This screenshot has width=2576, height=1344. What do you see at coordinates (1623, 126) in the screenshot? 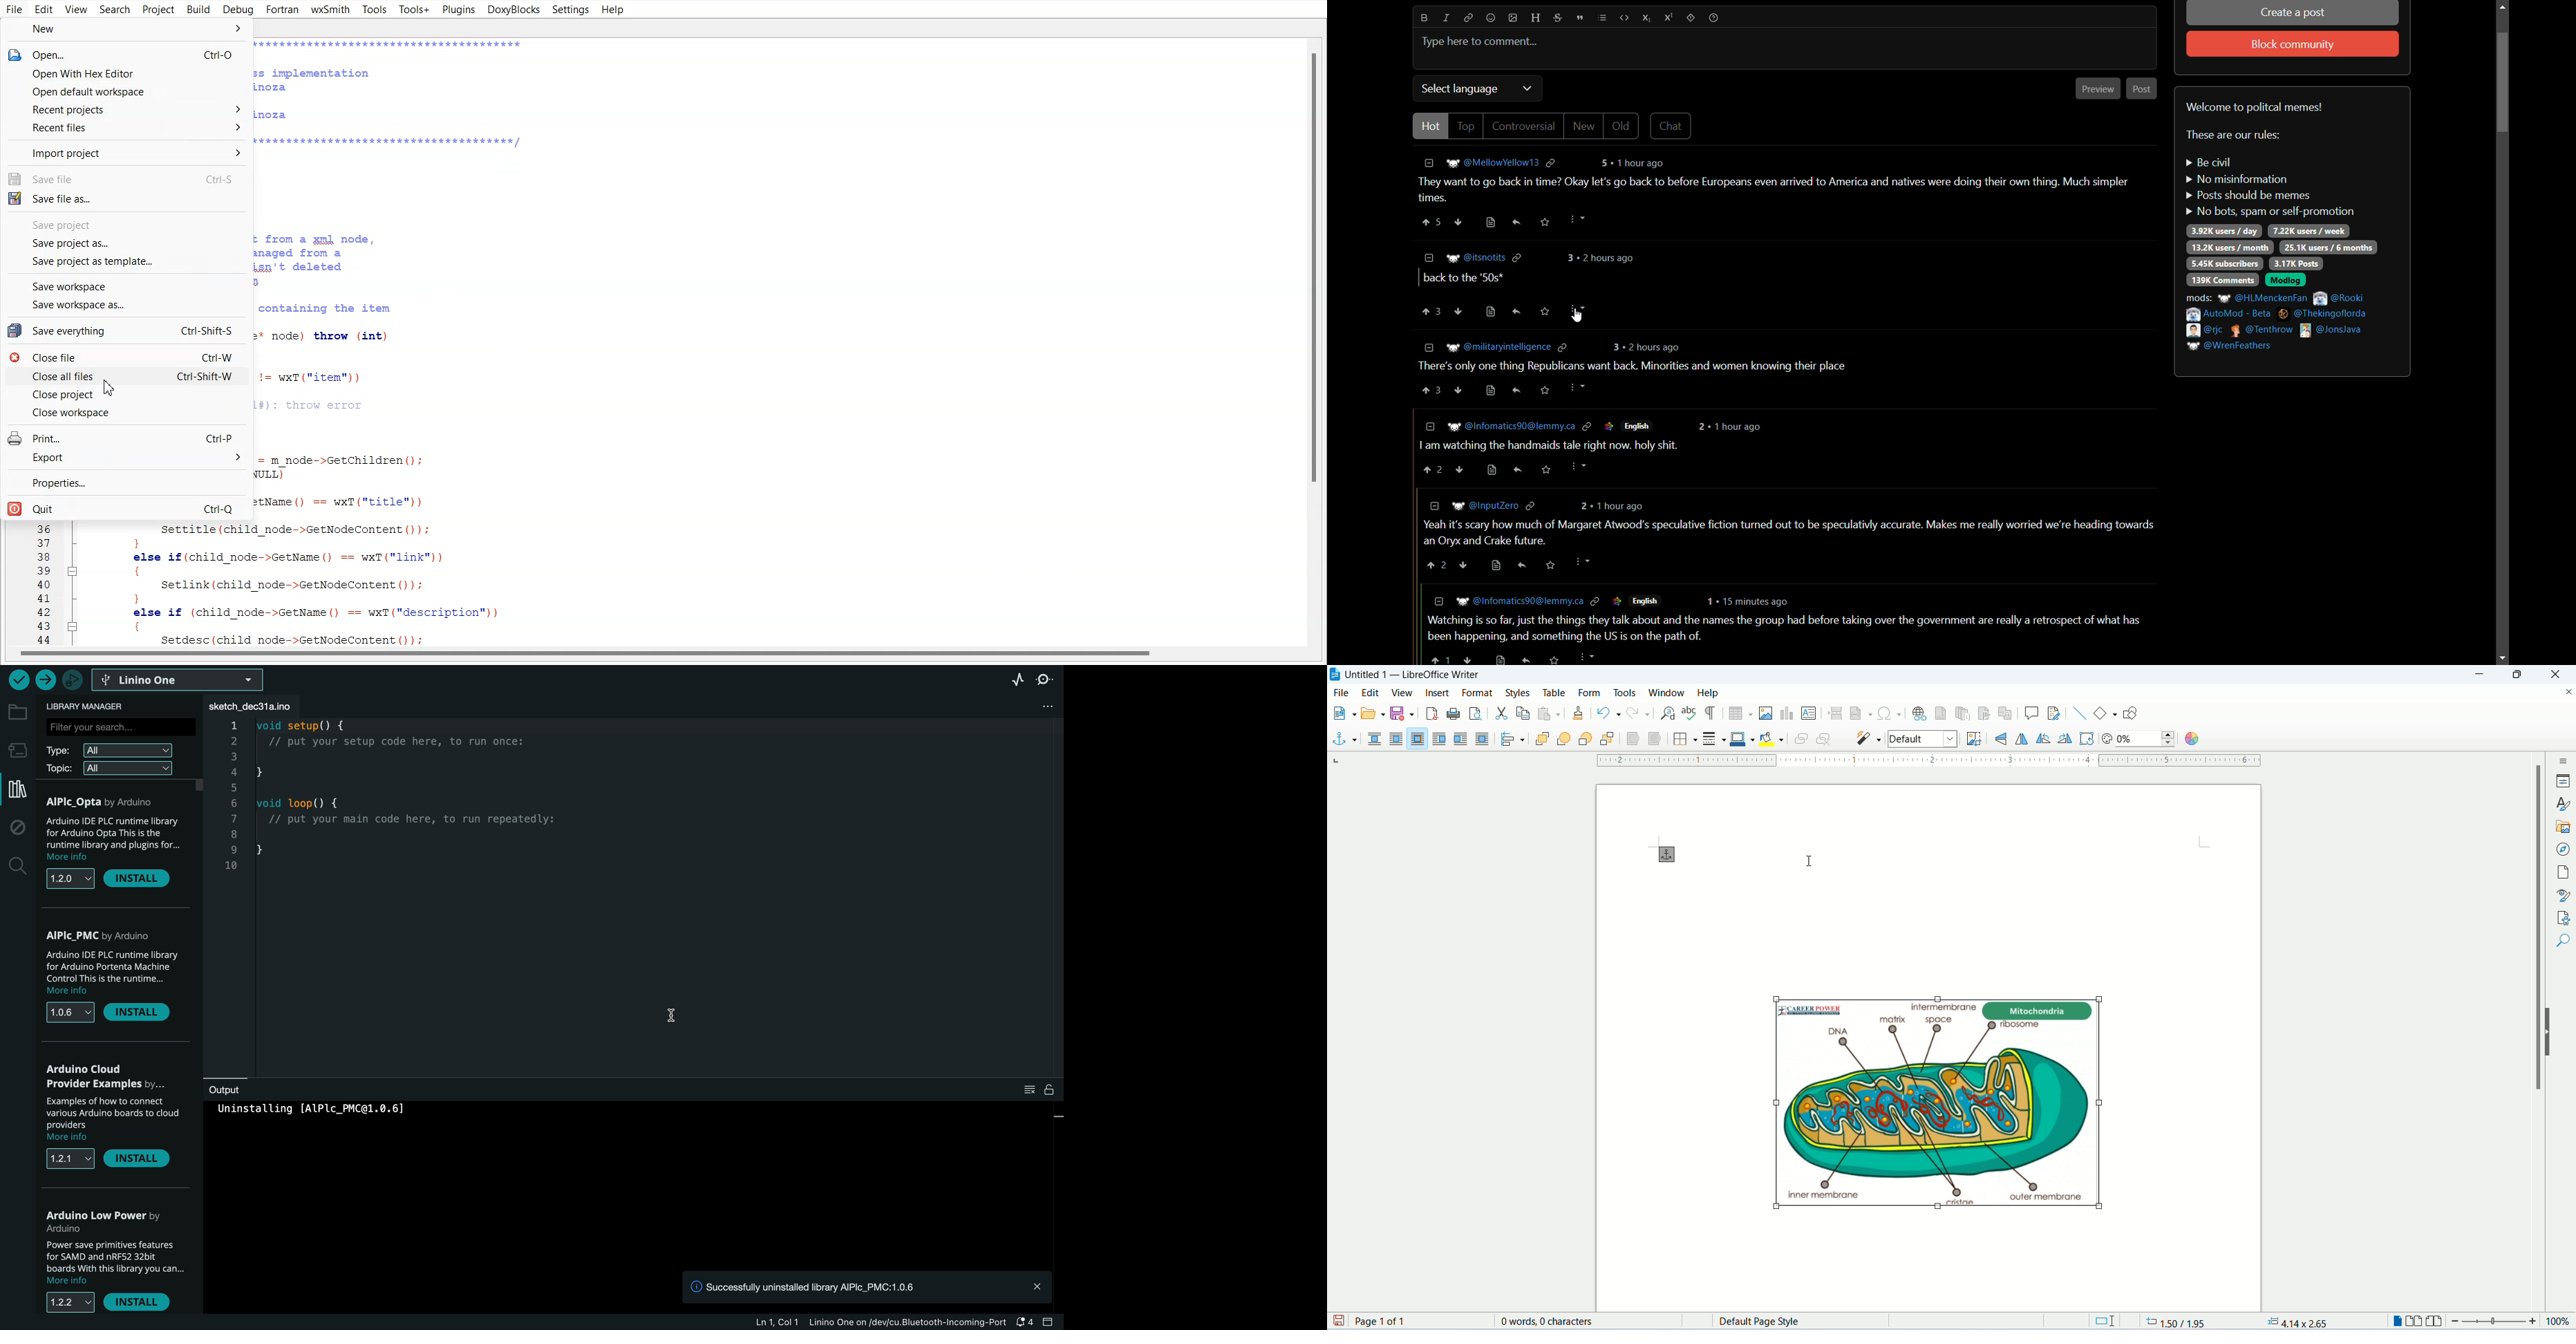
I see `old` at bounding box center [1623, 126].